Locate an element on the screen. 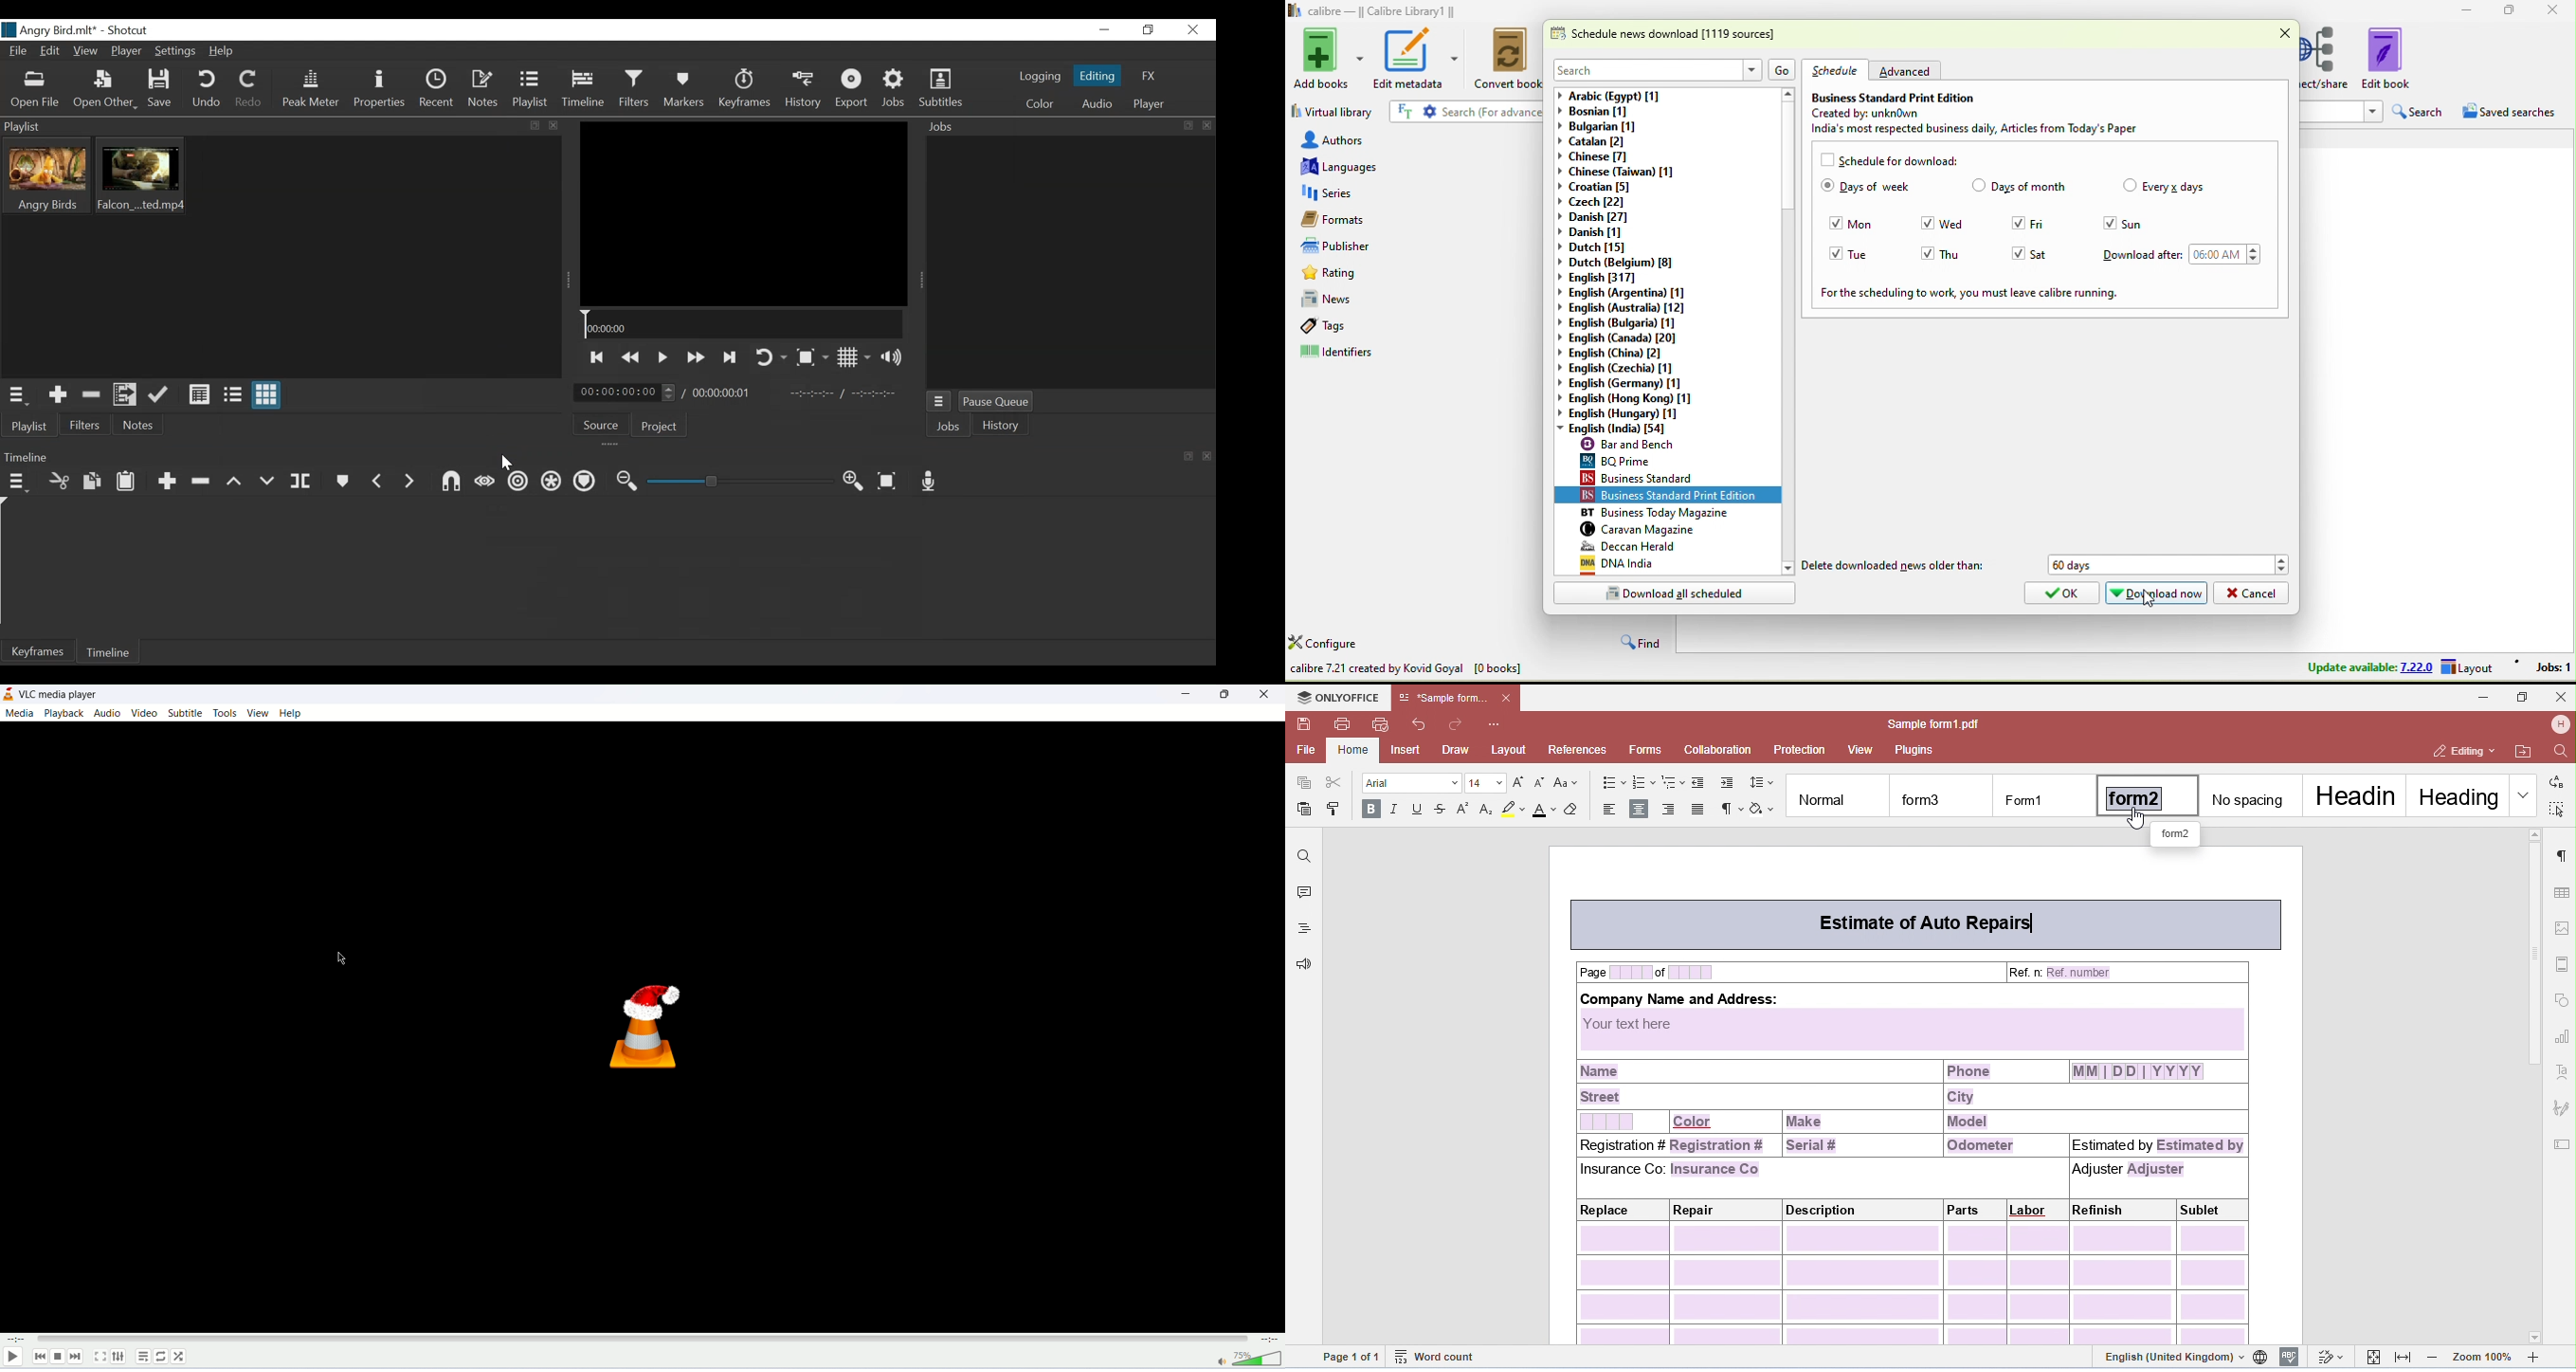  english (bulgaria)[1] is located at coordinates (1629, 323).